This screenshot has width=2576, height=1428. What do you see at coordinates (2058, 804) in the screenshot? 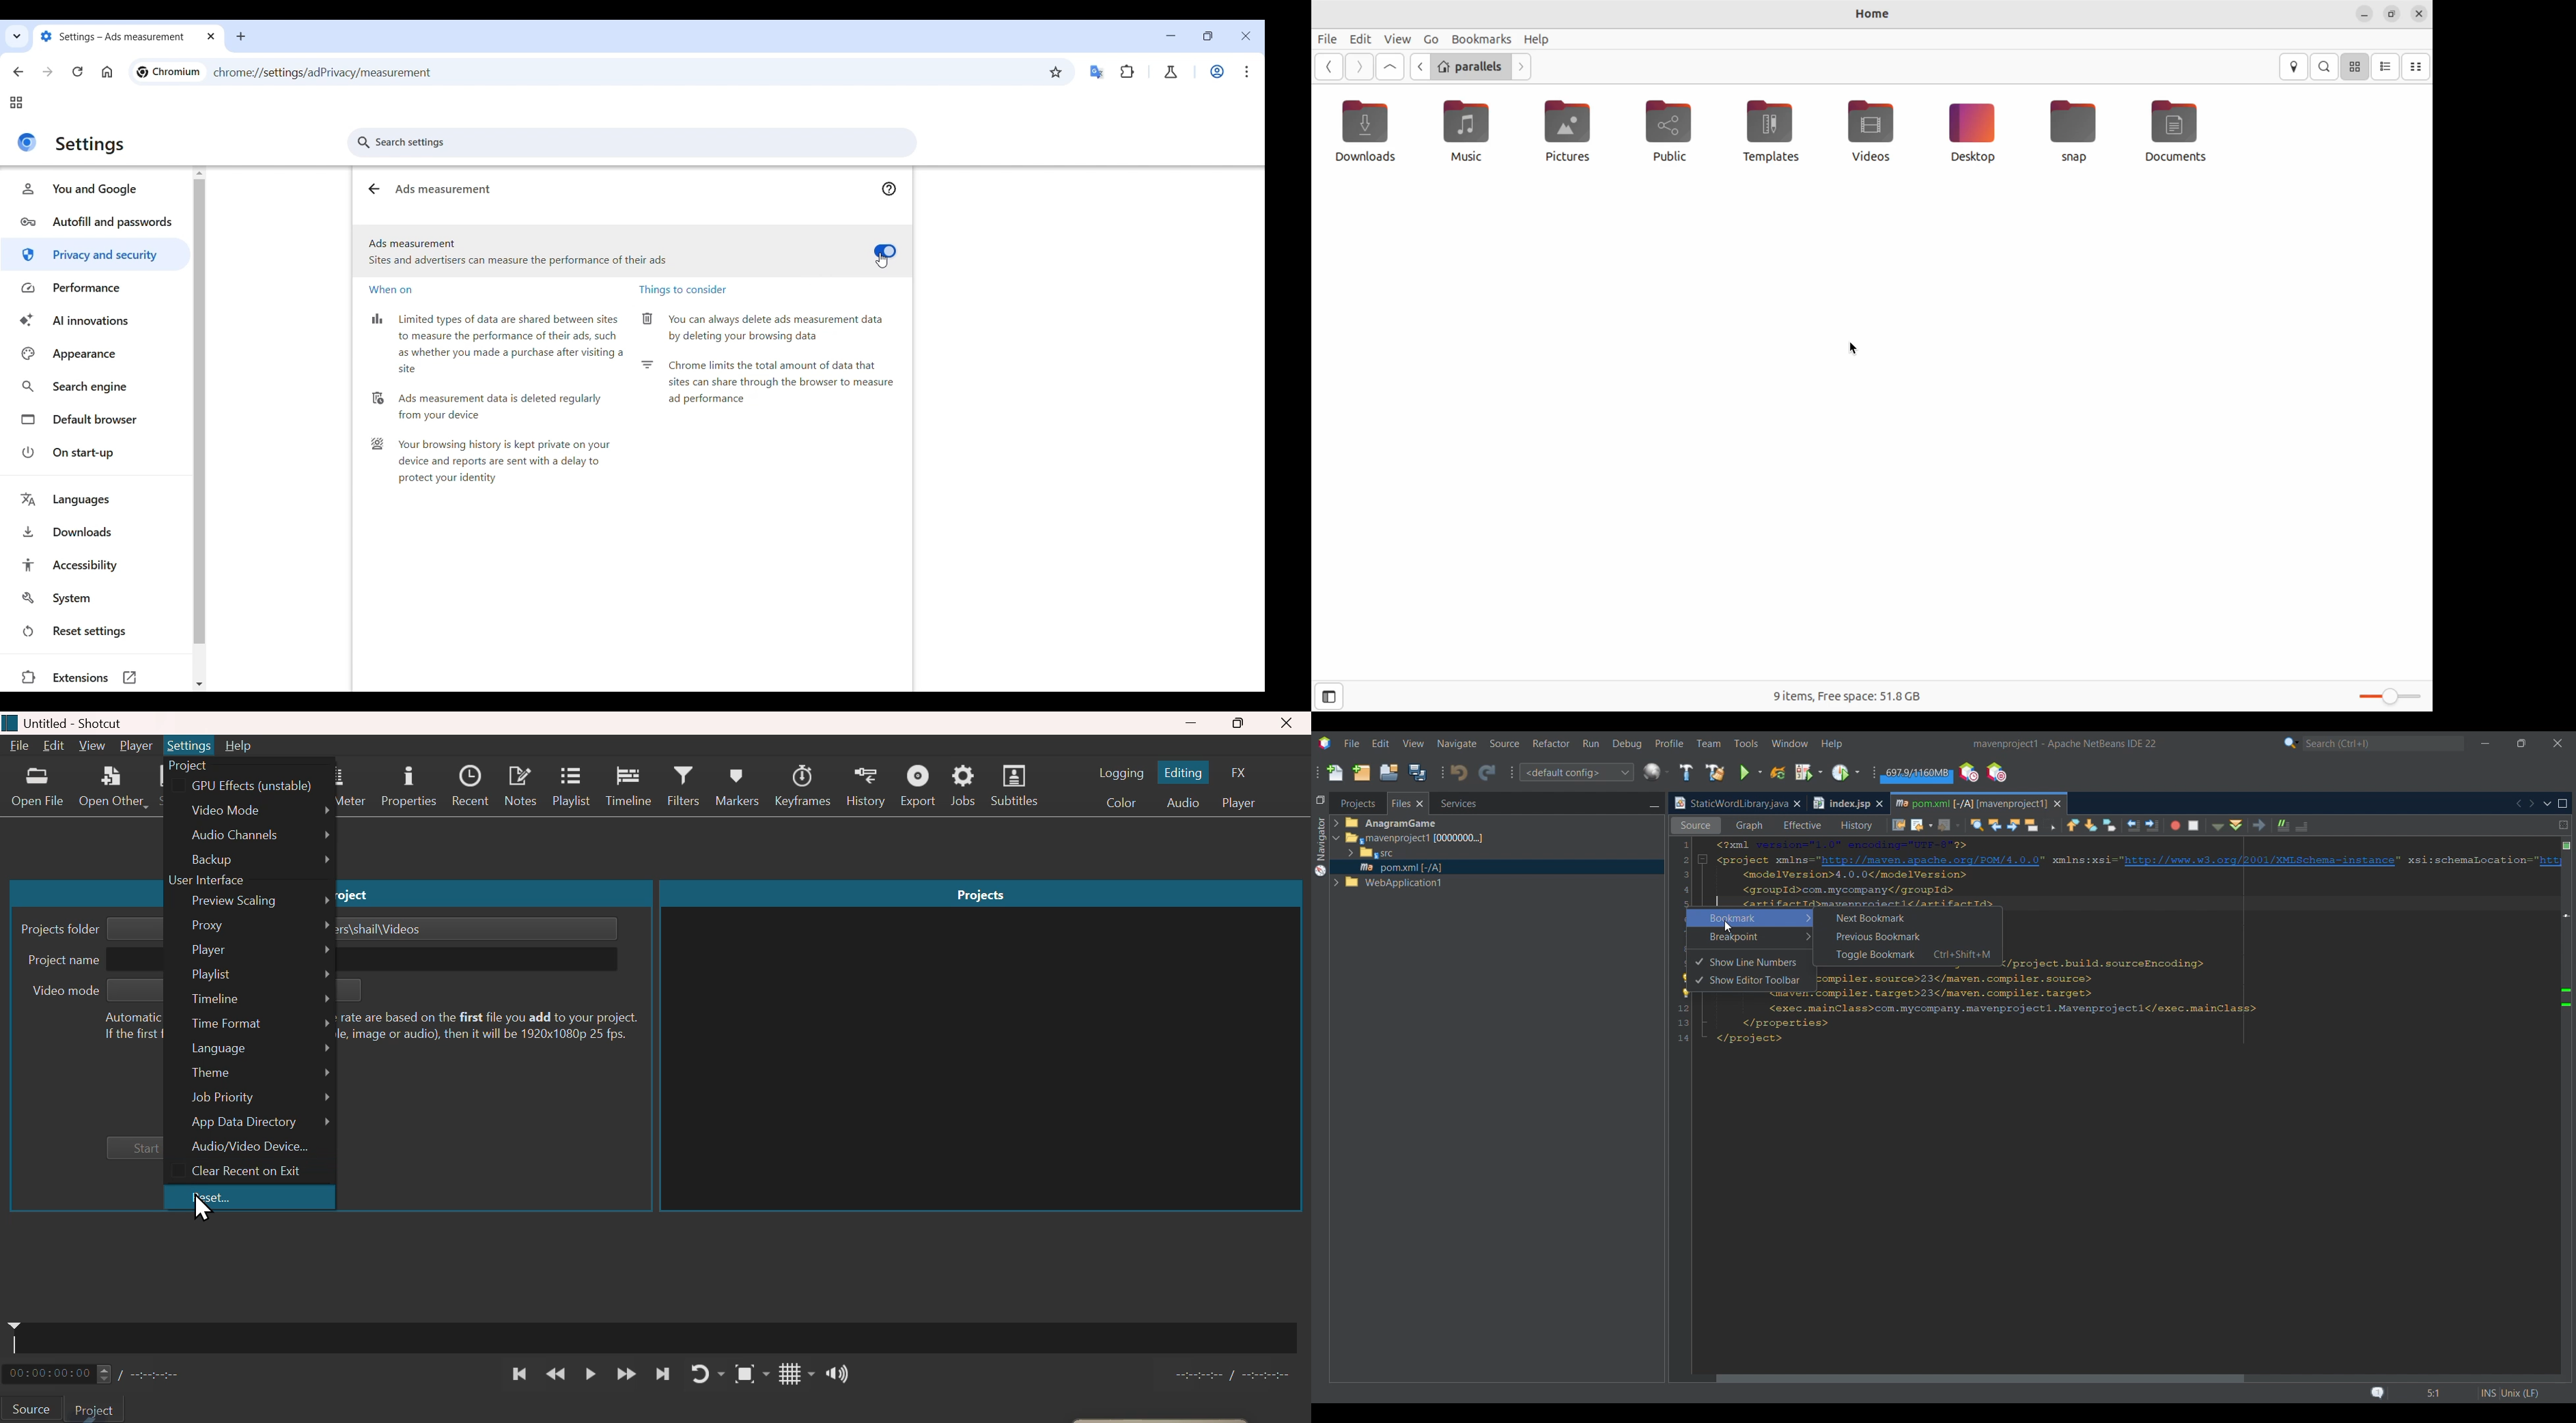
I see `Close tab` at bounding box center [2058, 804].